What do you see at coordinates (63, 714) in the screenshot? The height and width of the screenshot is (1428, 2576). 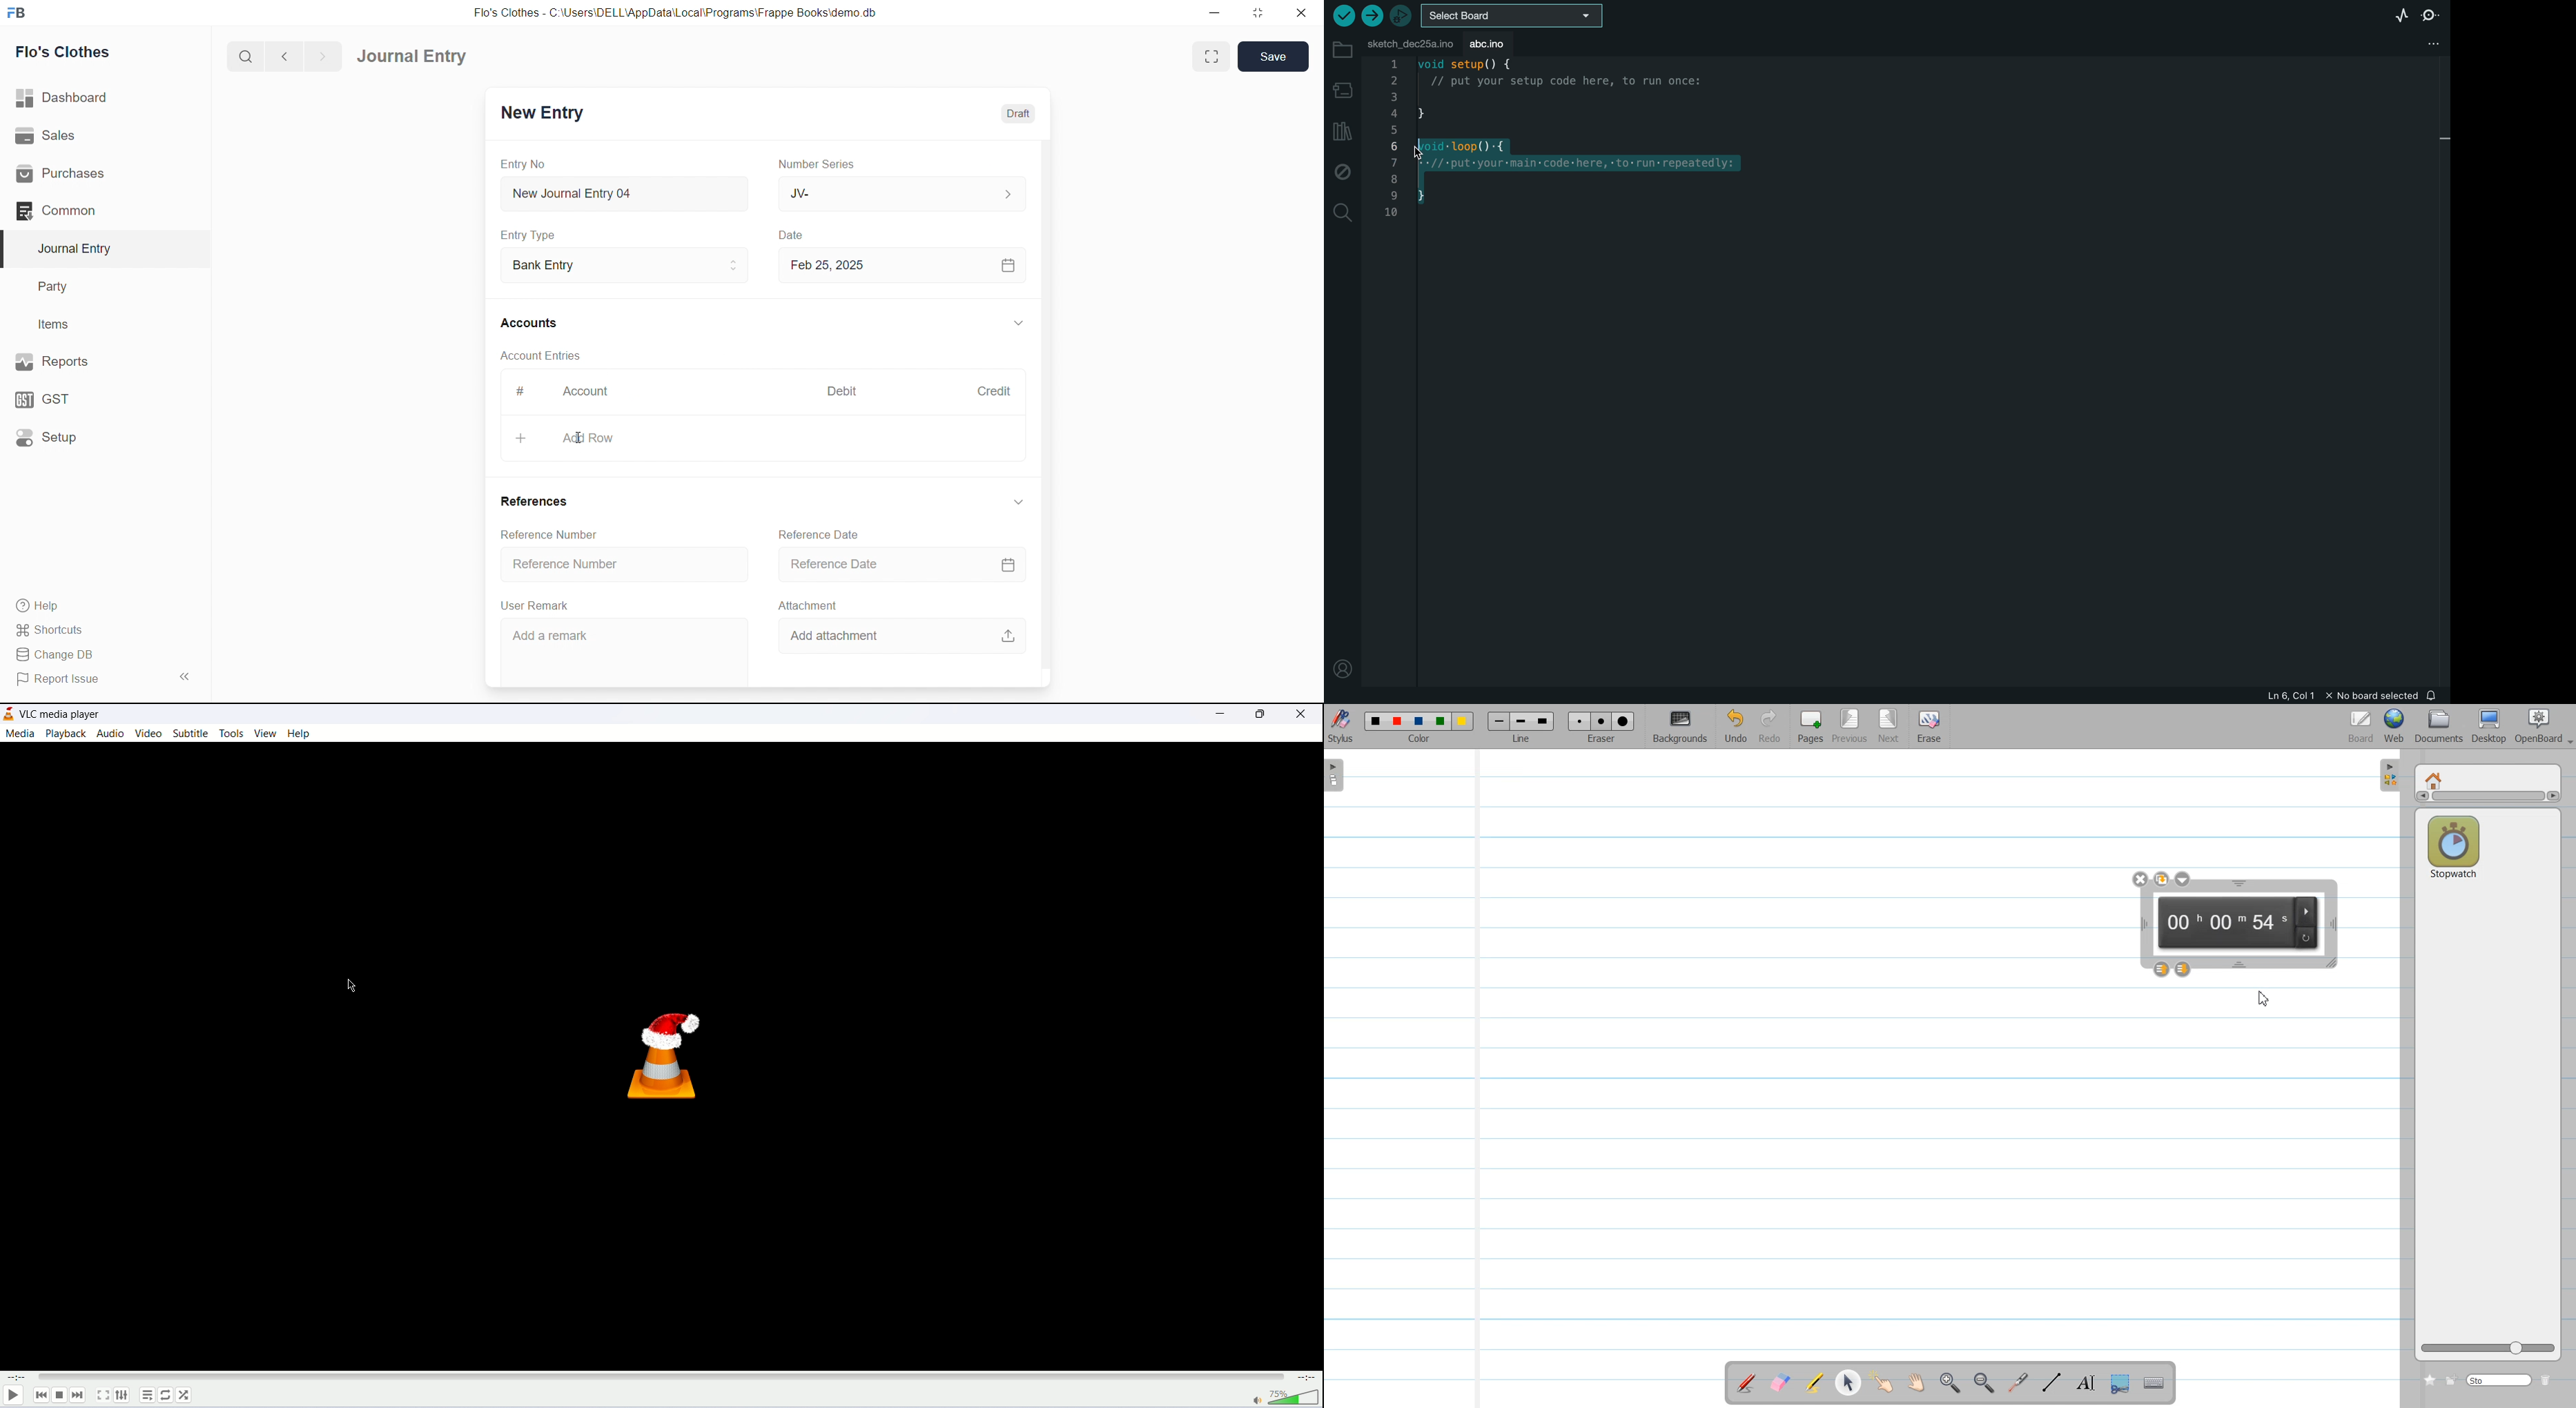 I see `VLC media player` at bounding box center [63, 714].